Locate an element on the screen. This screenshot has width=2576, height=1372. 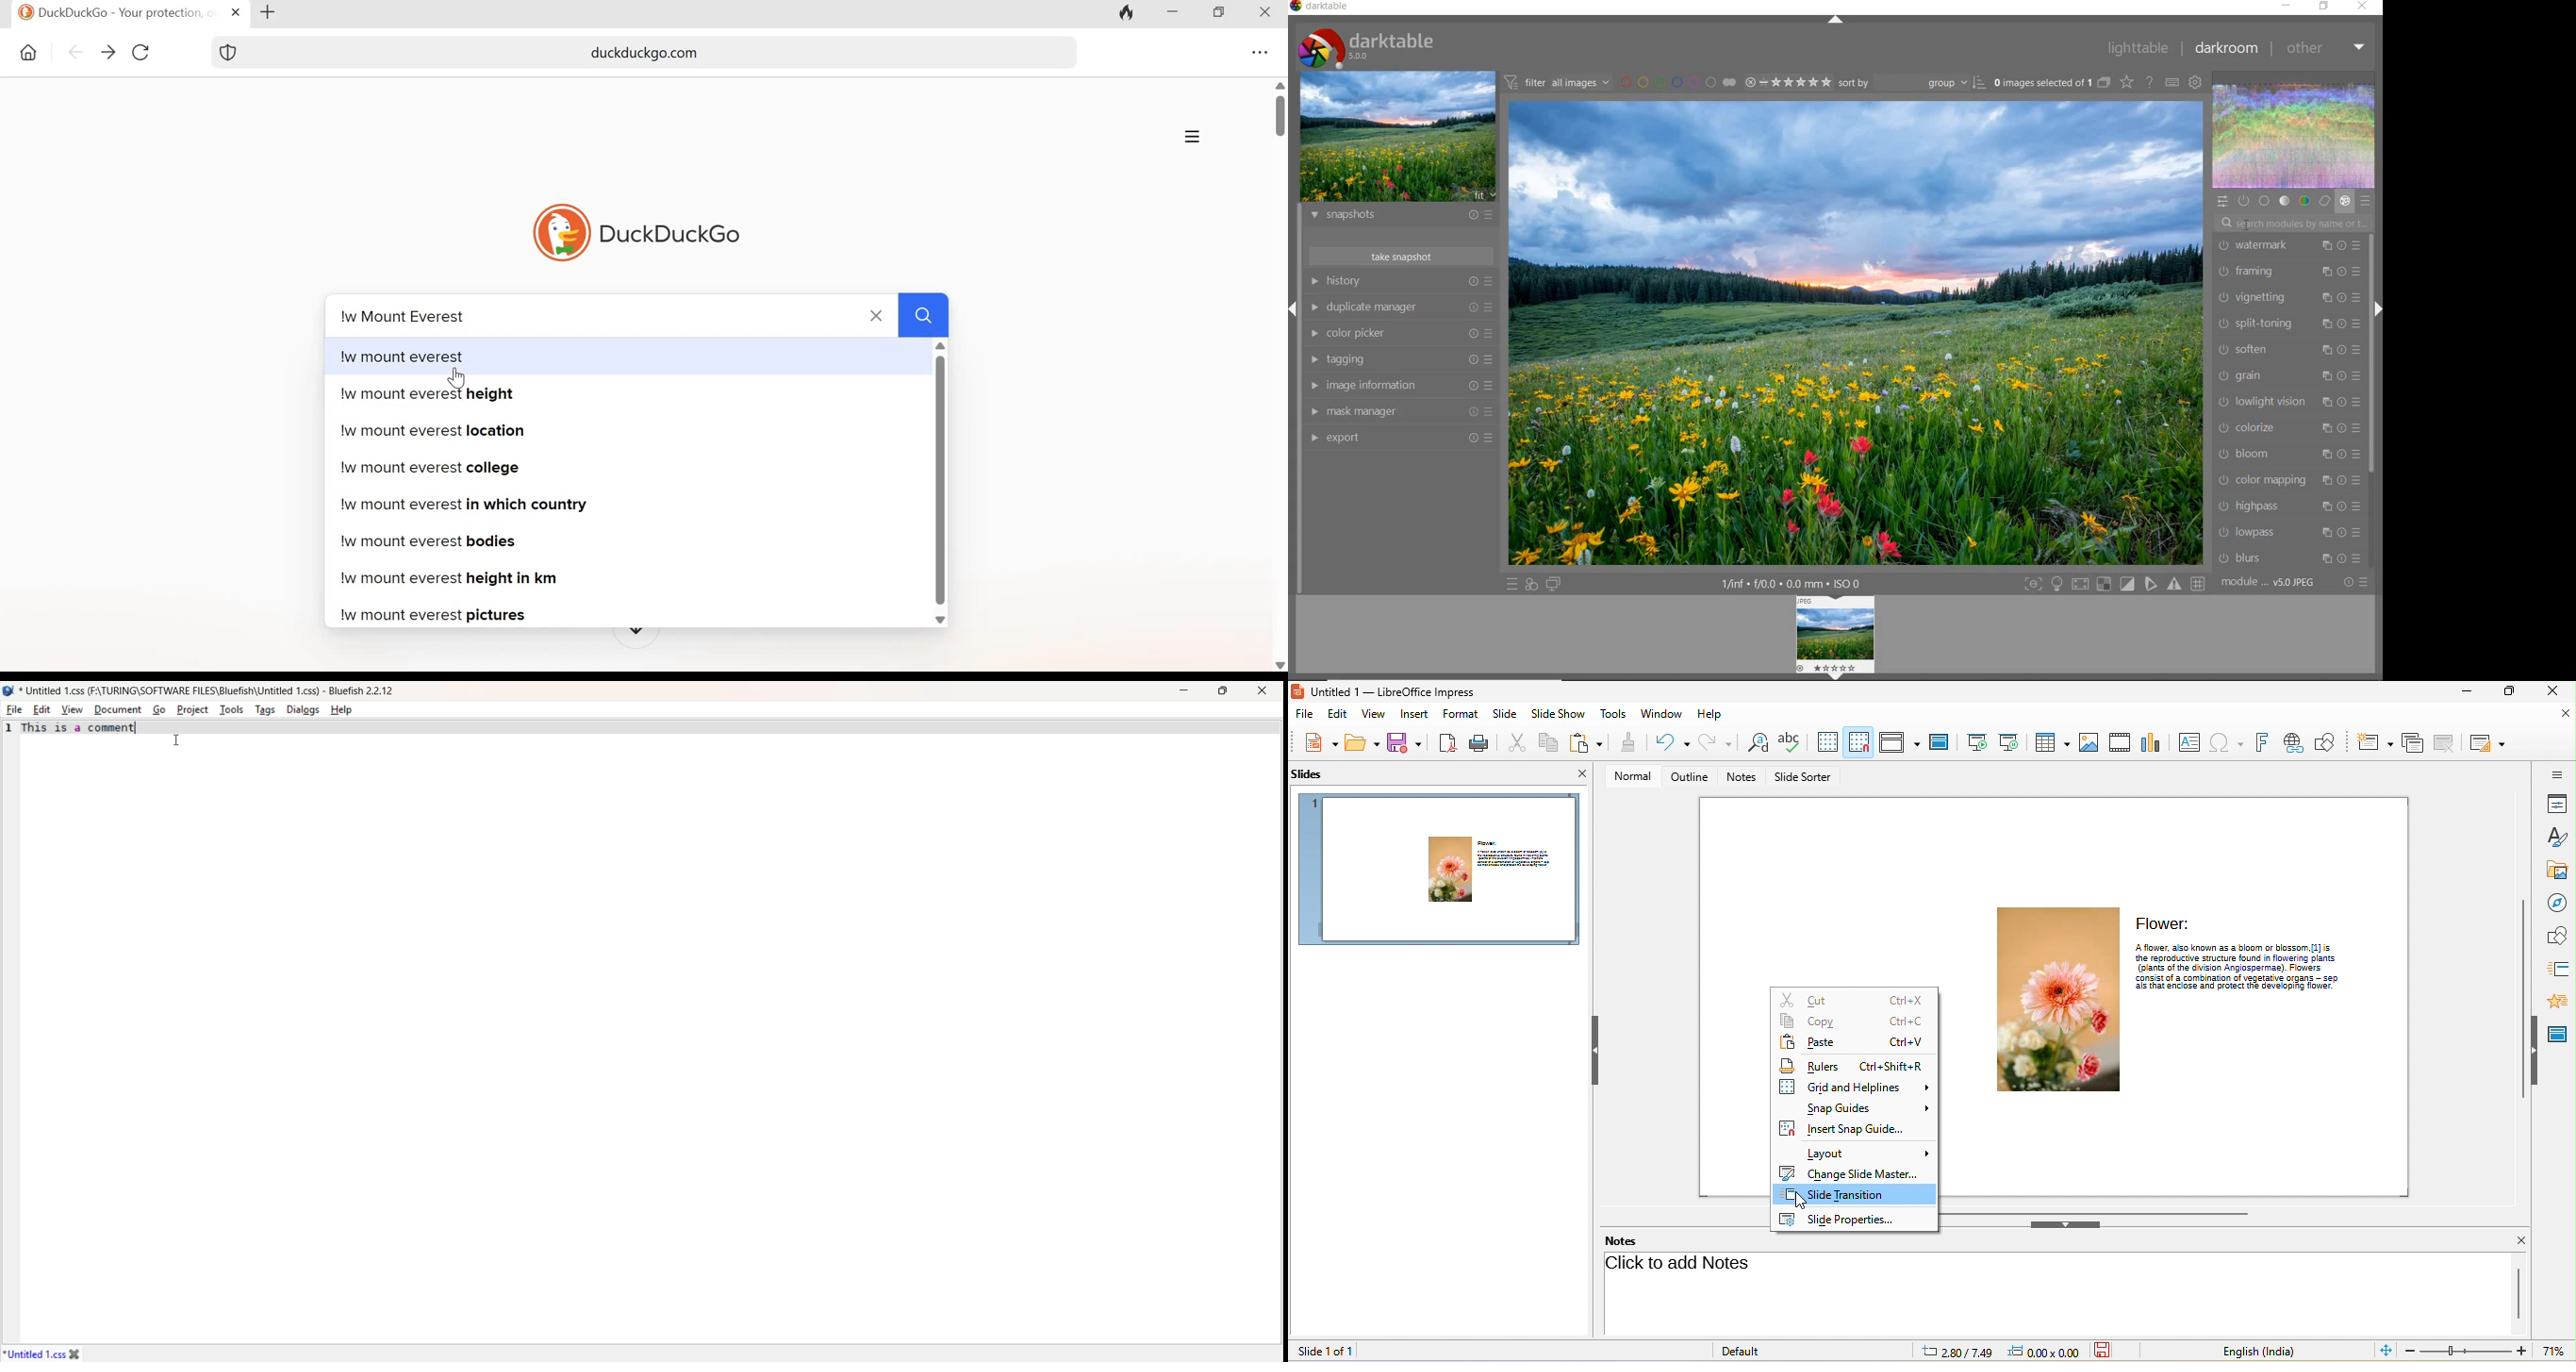
maximize is located at coordinates (2507, 692).